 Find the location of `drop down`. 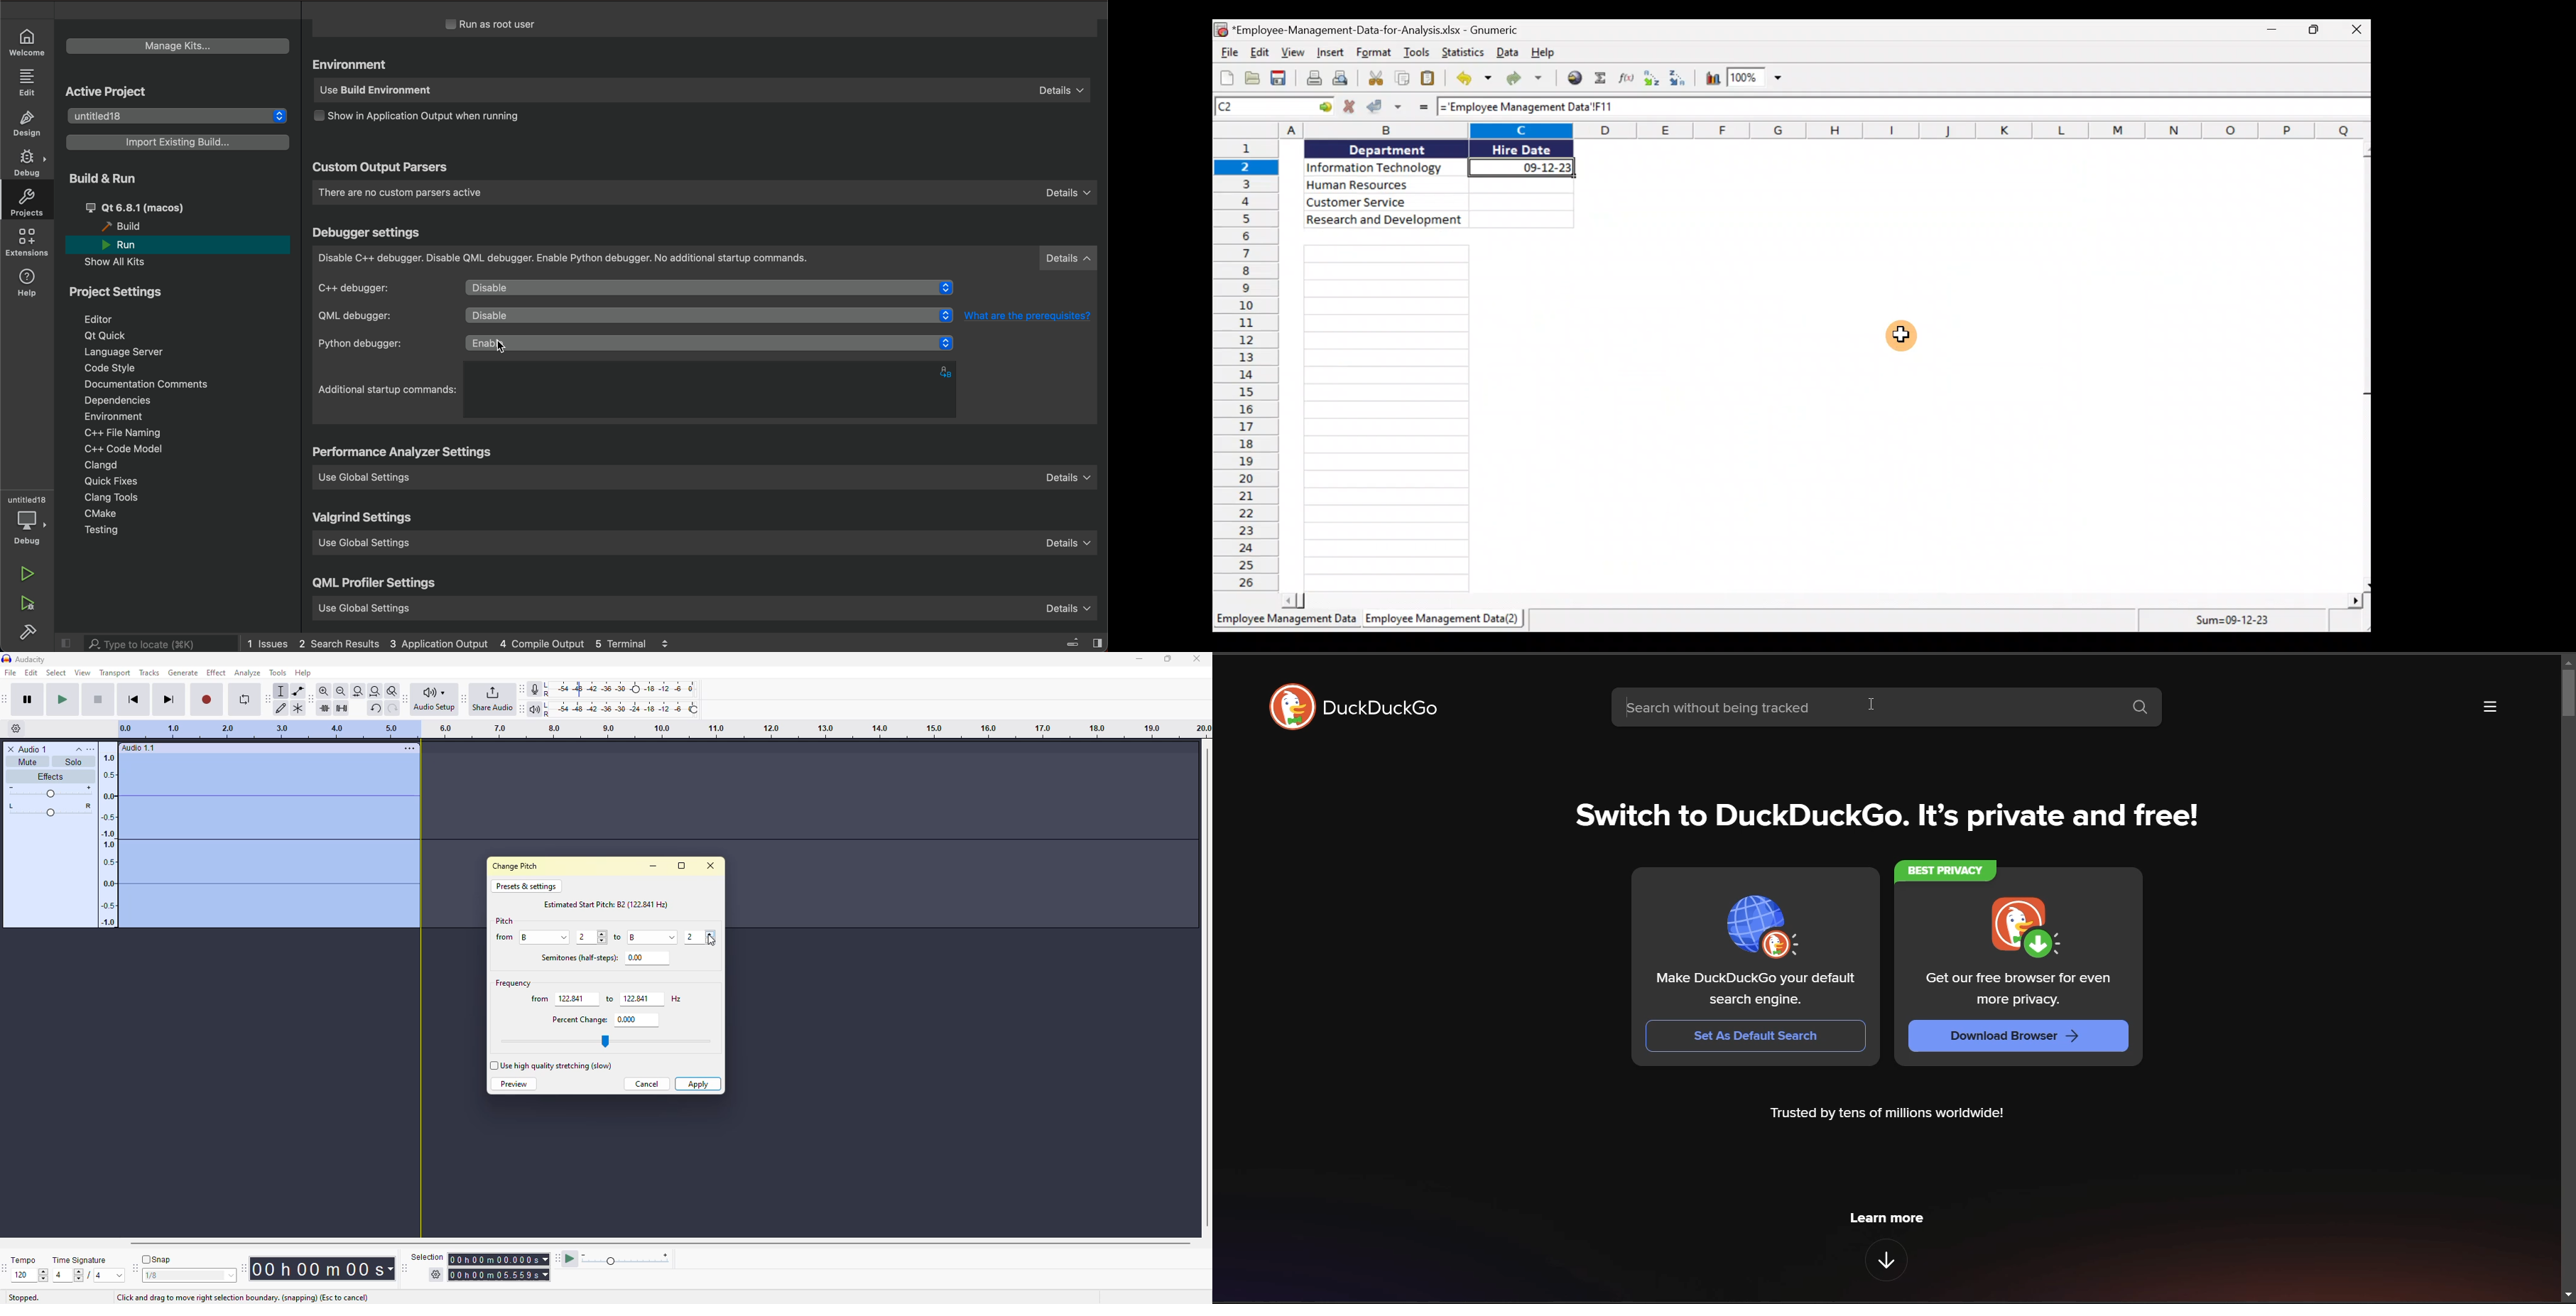

drop down is located at coordinates (672, 936).